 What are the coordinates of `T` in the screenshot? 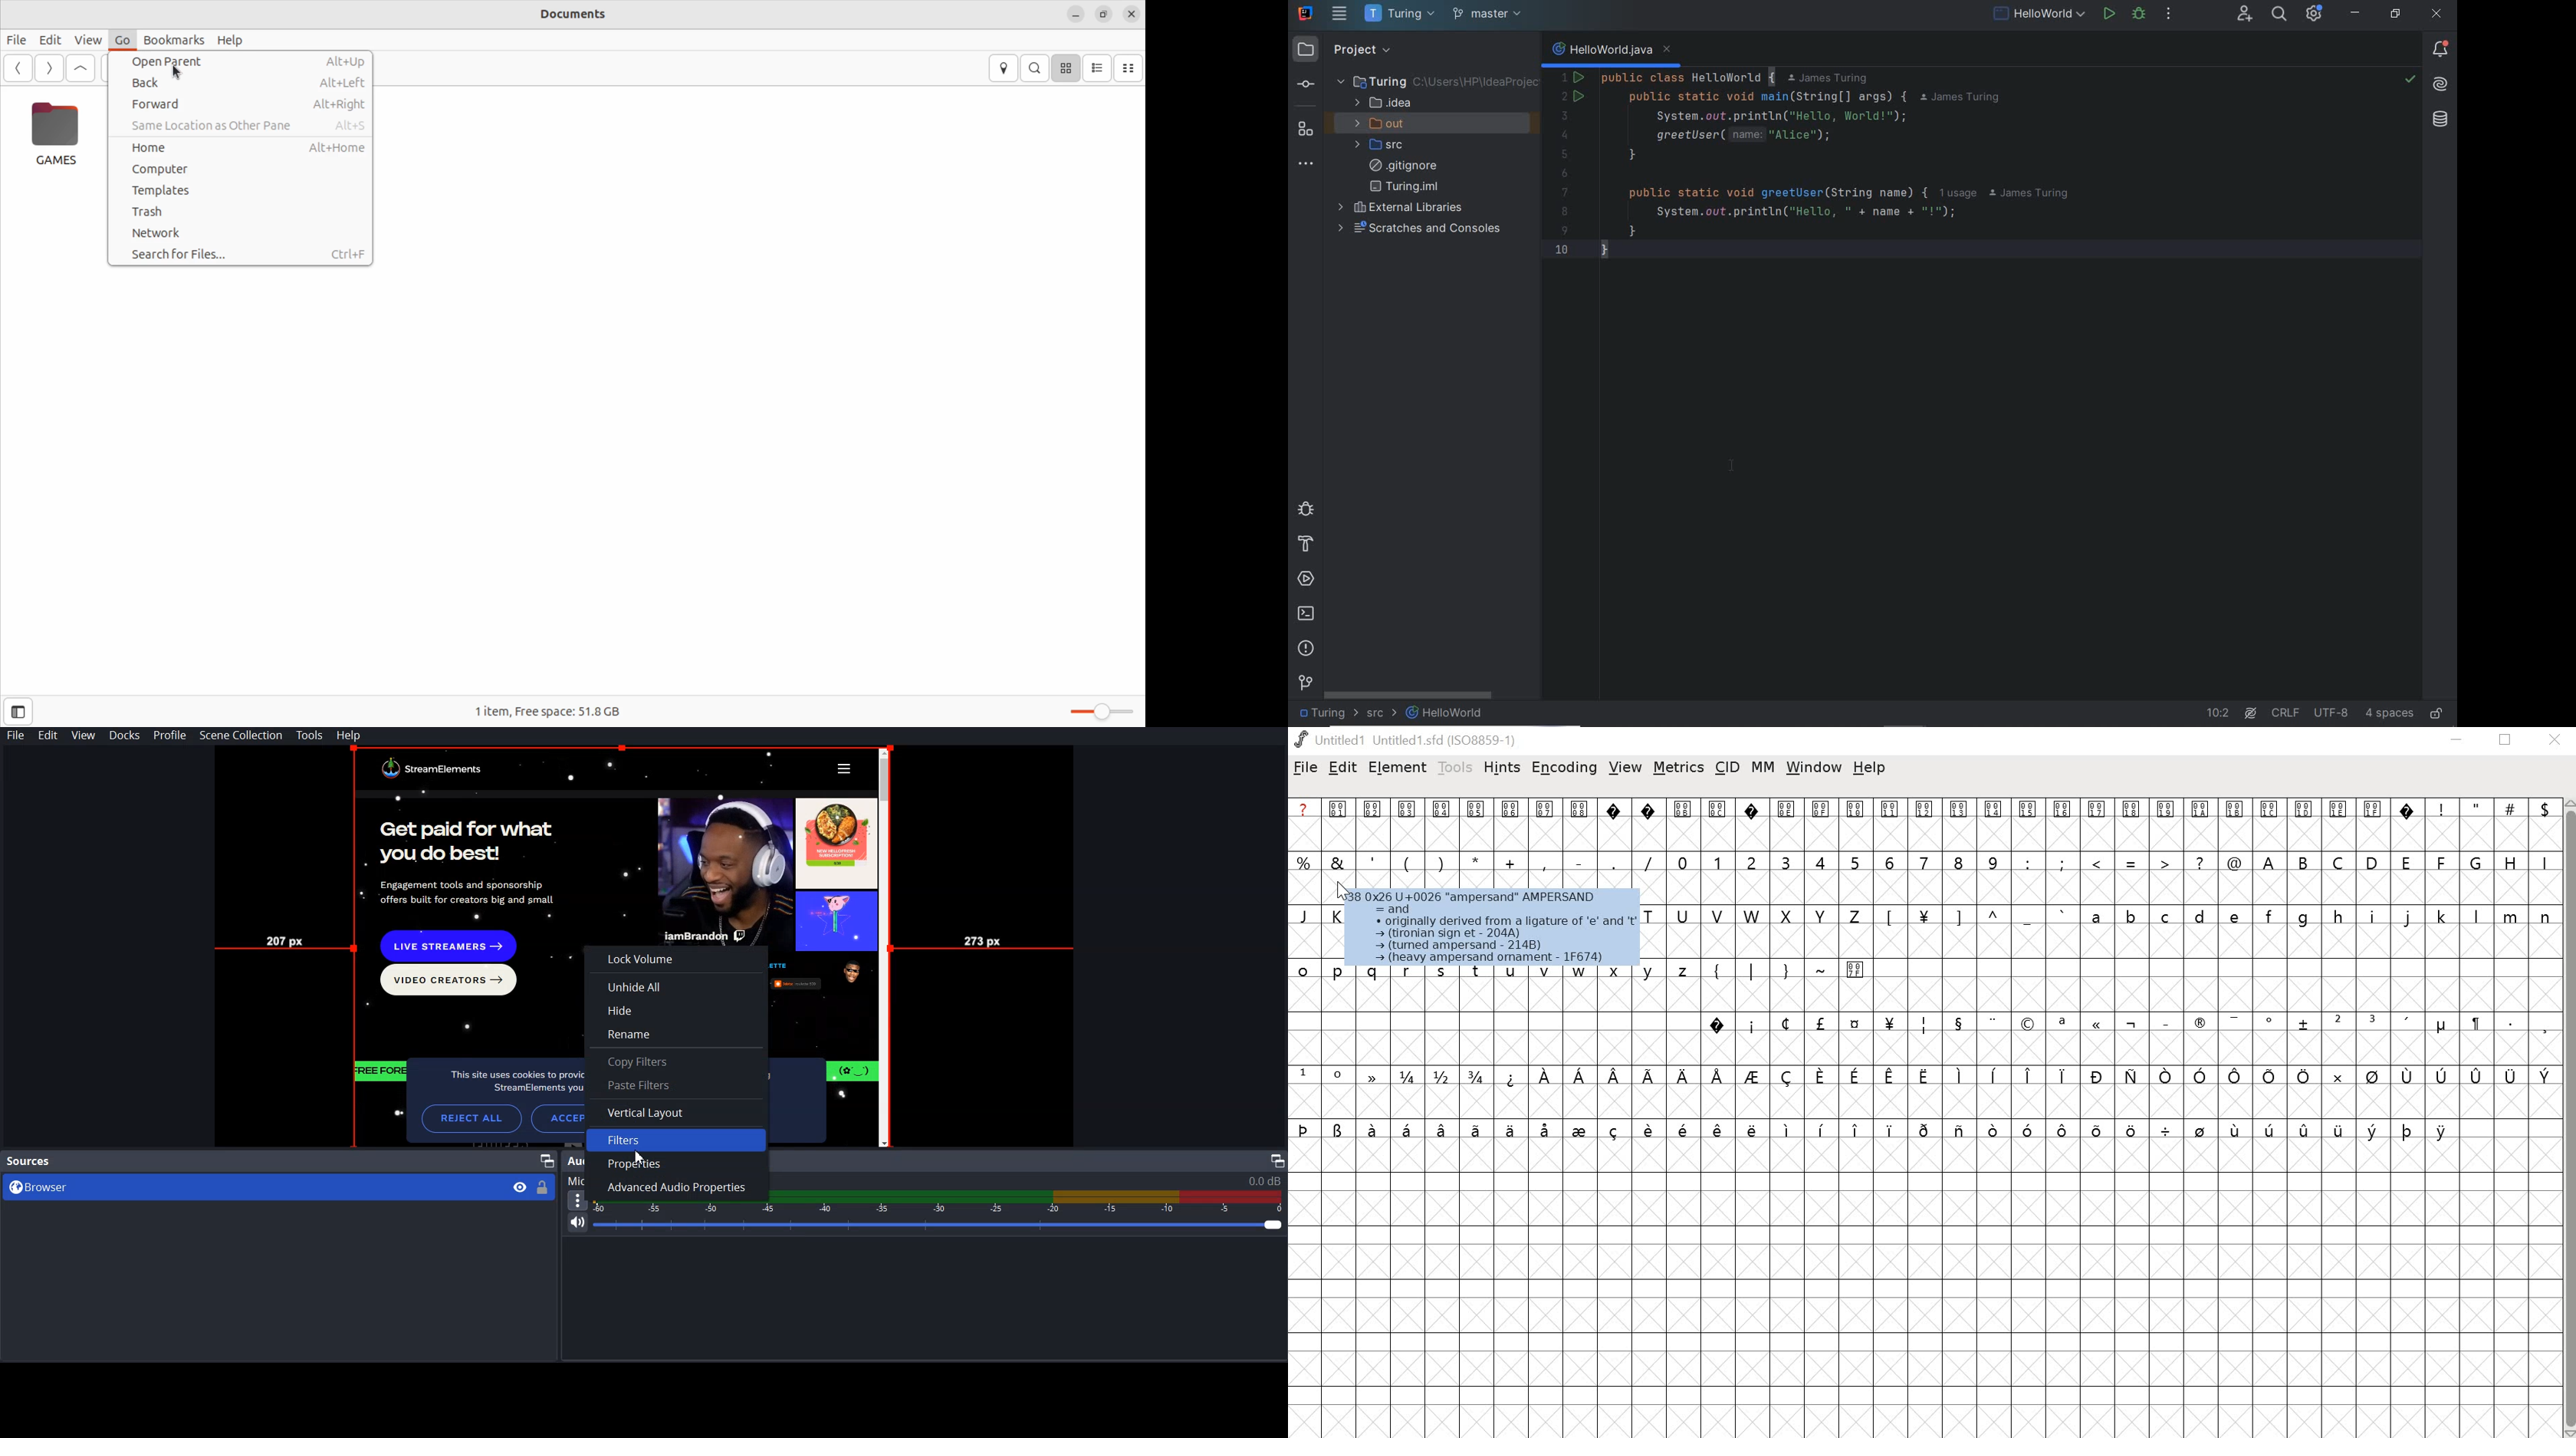 It's located at (1652, 914).